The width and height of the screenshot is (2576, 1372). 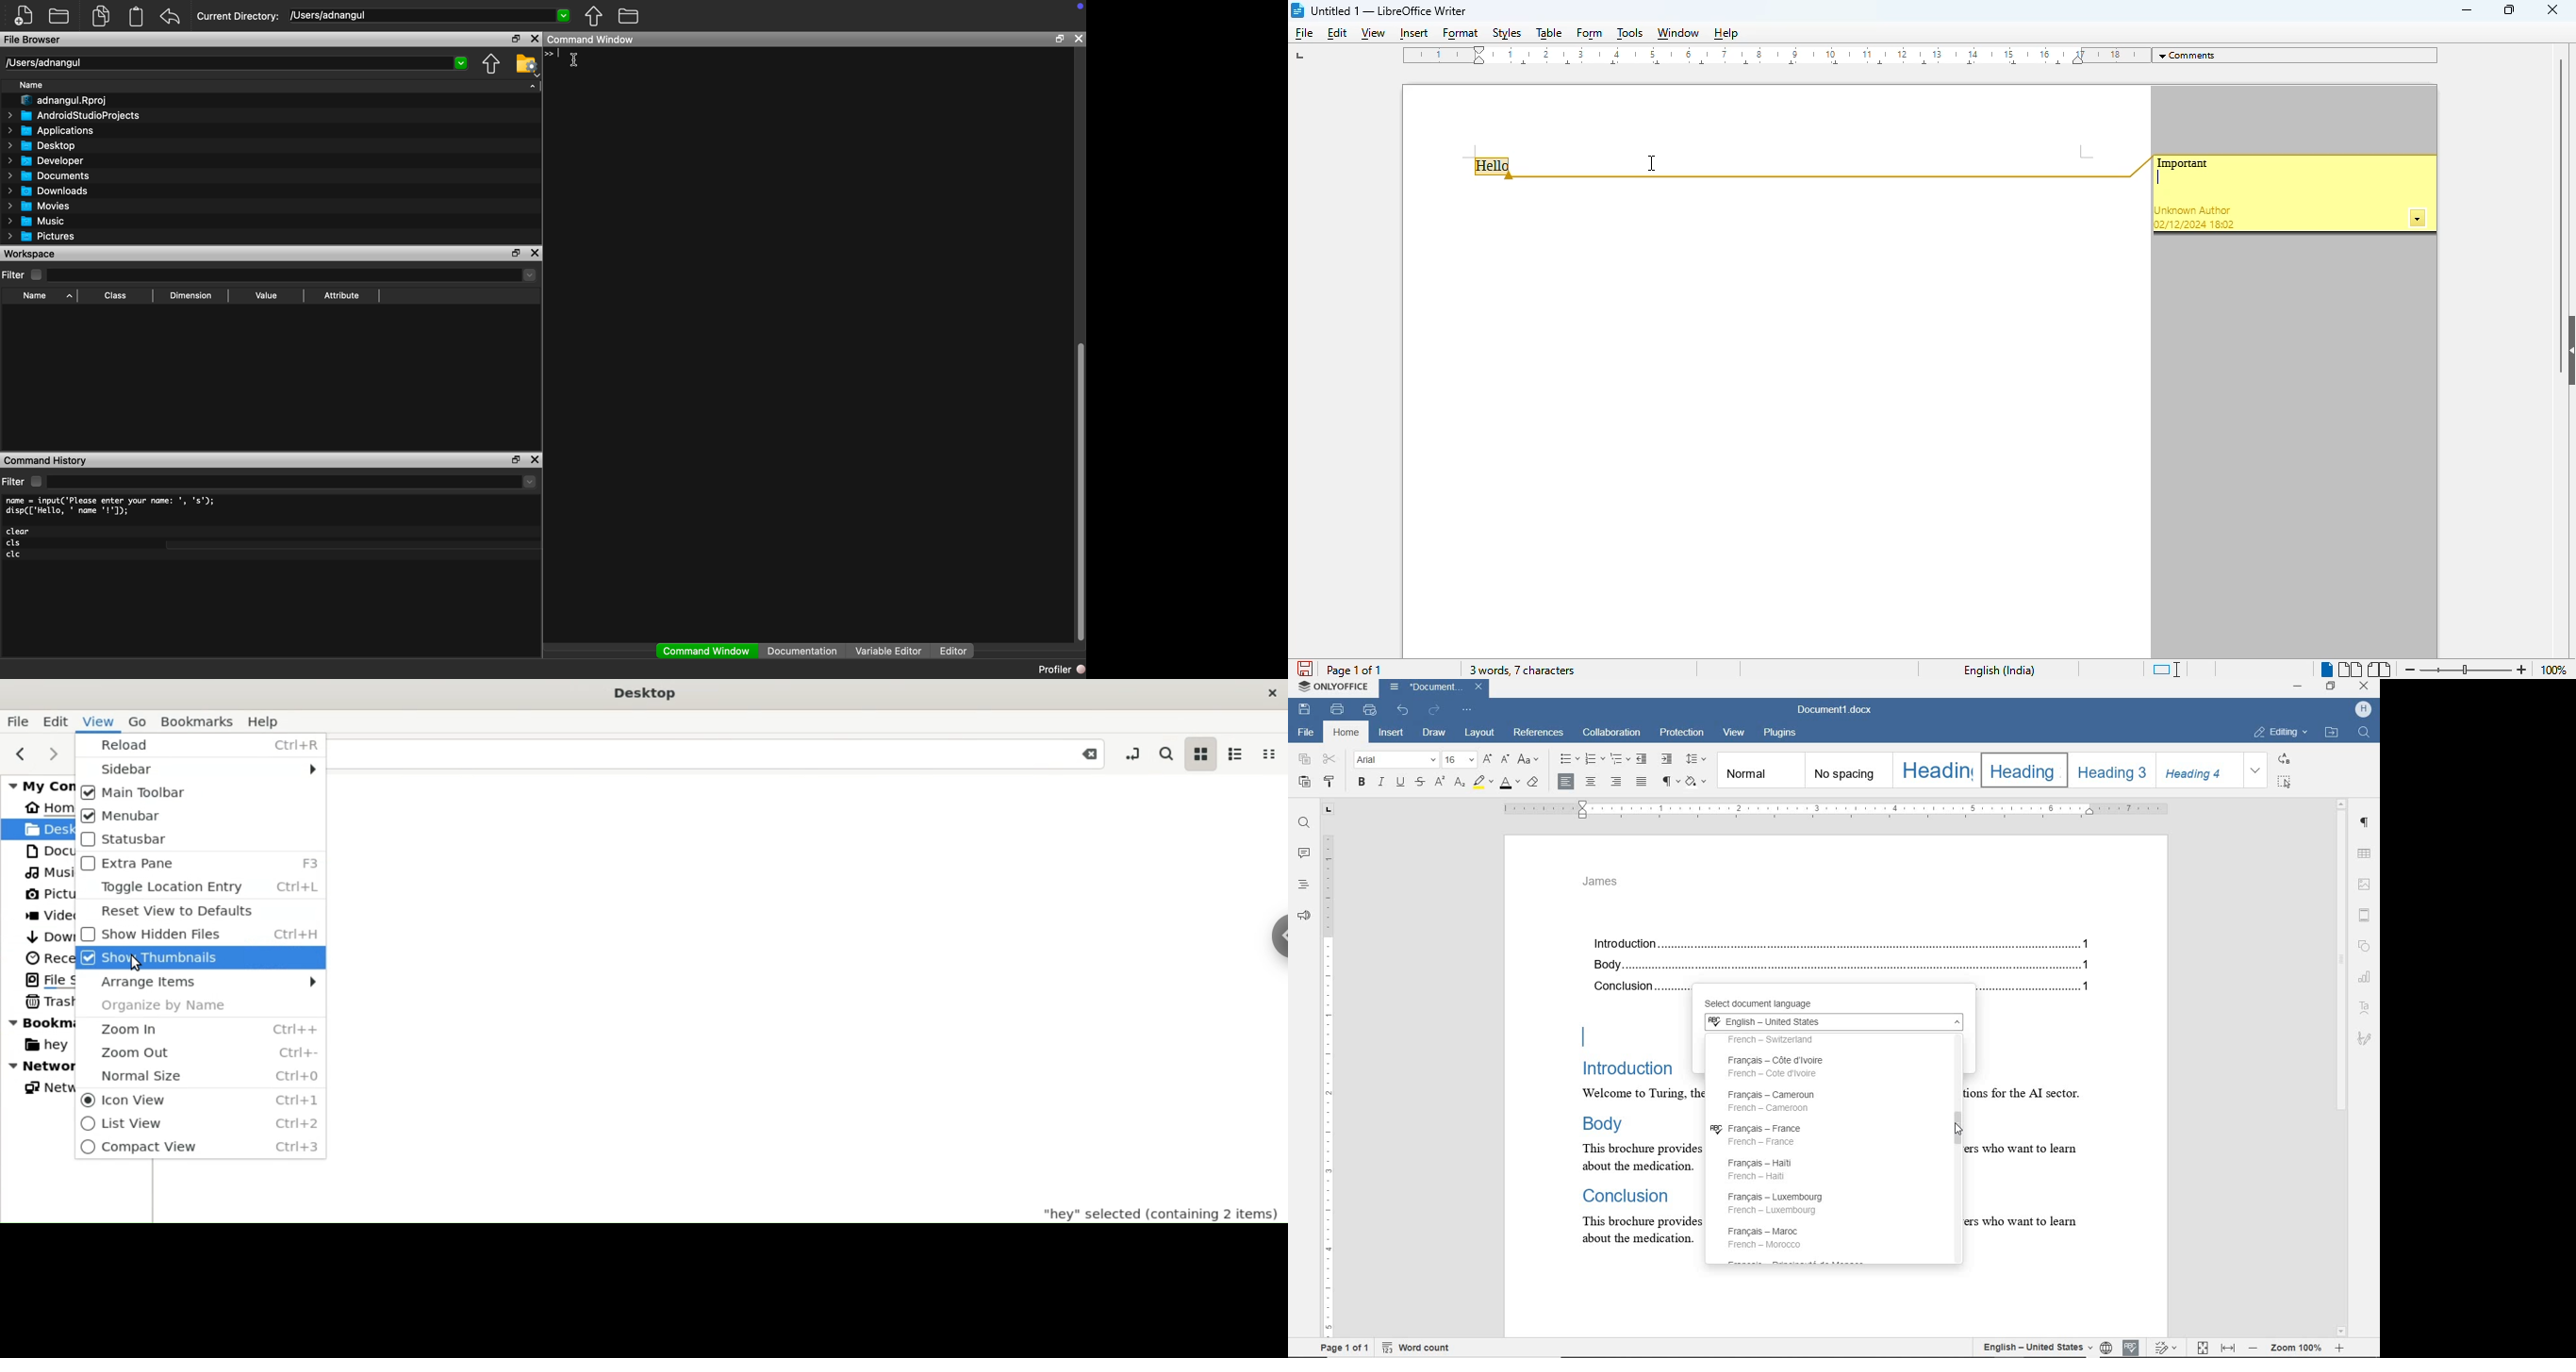 I want to click on copy, so click(x=1305, y=760).